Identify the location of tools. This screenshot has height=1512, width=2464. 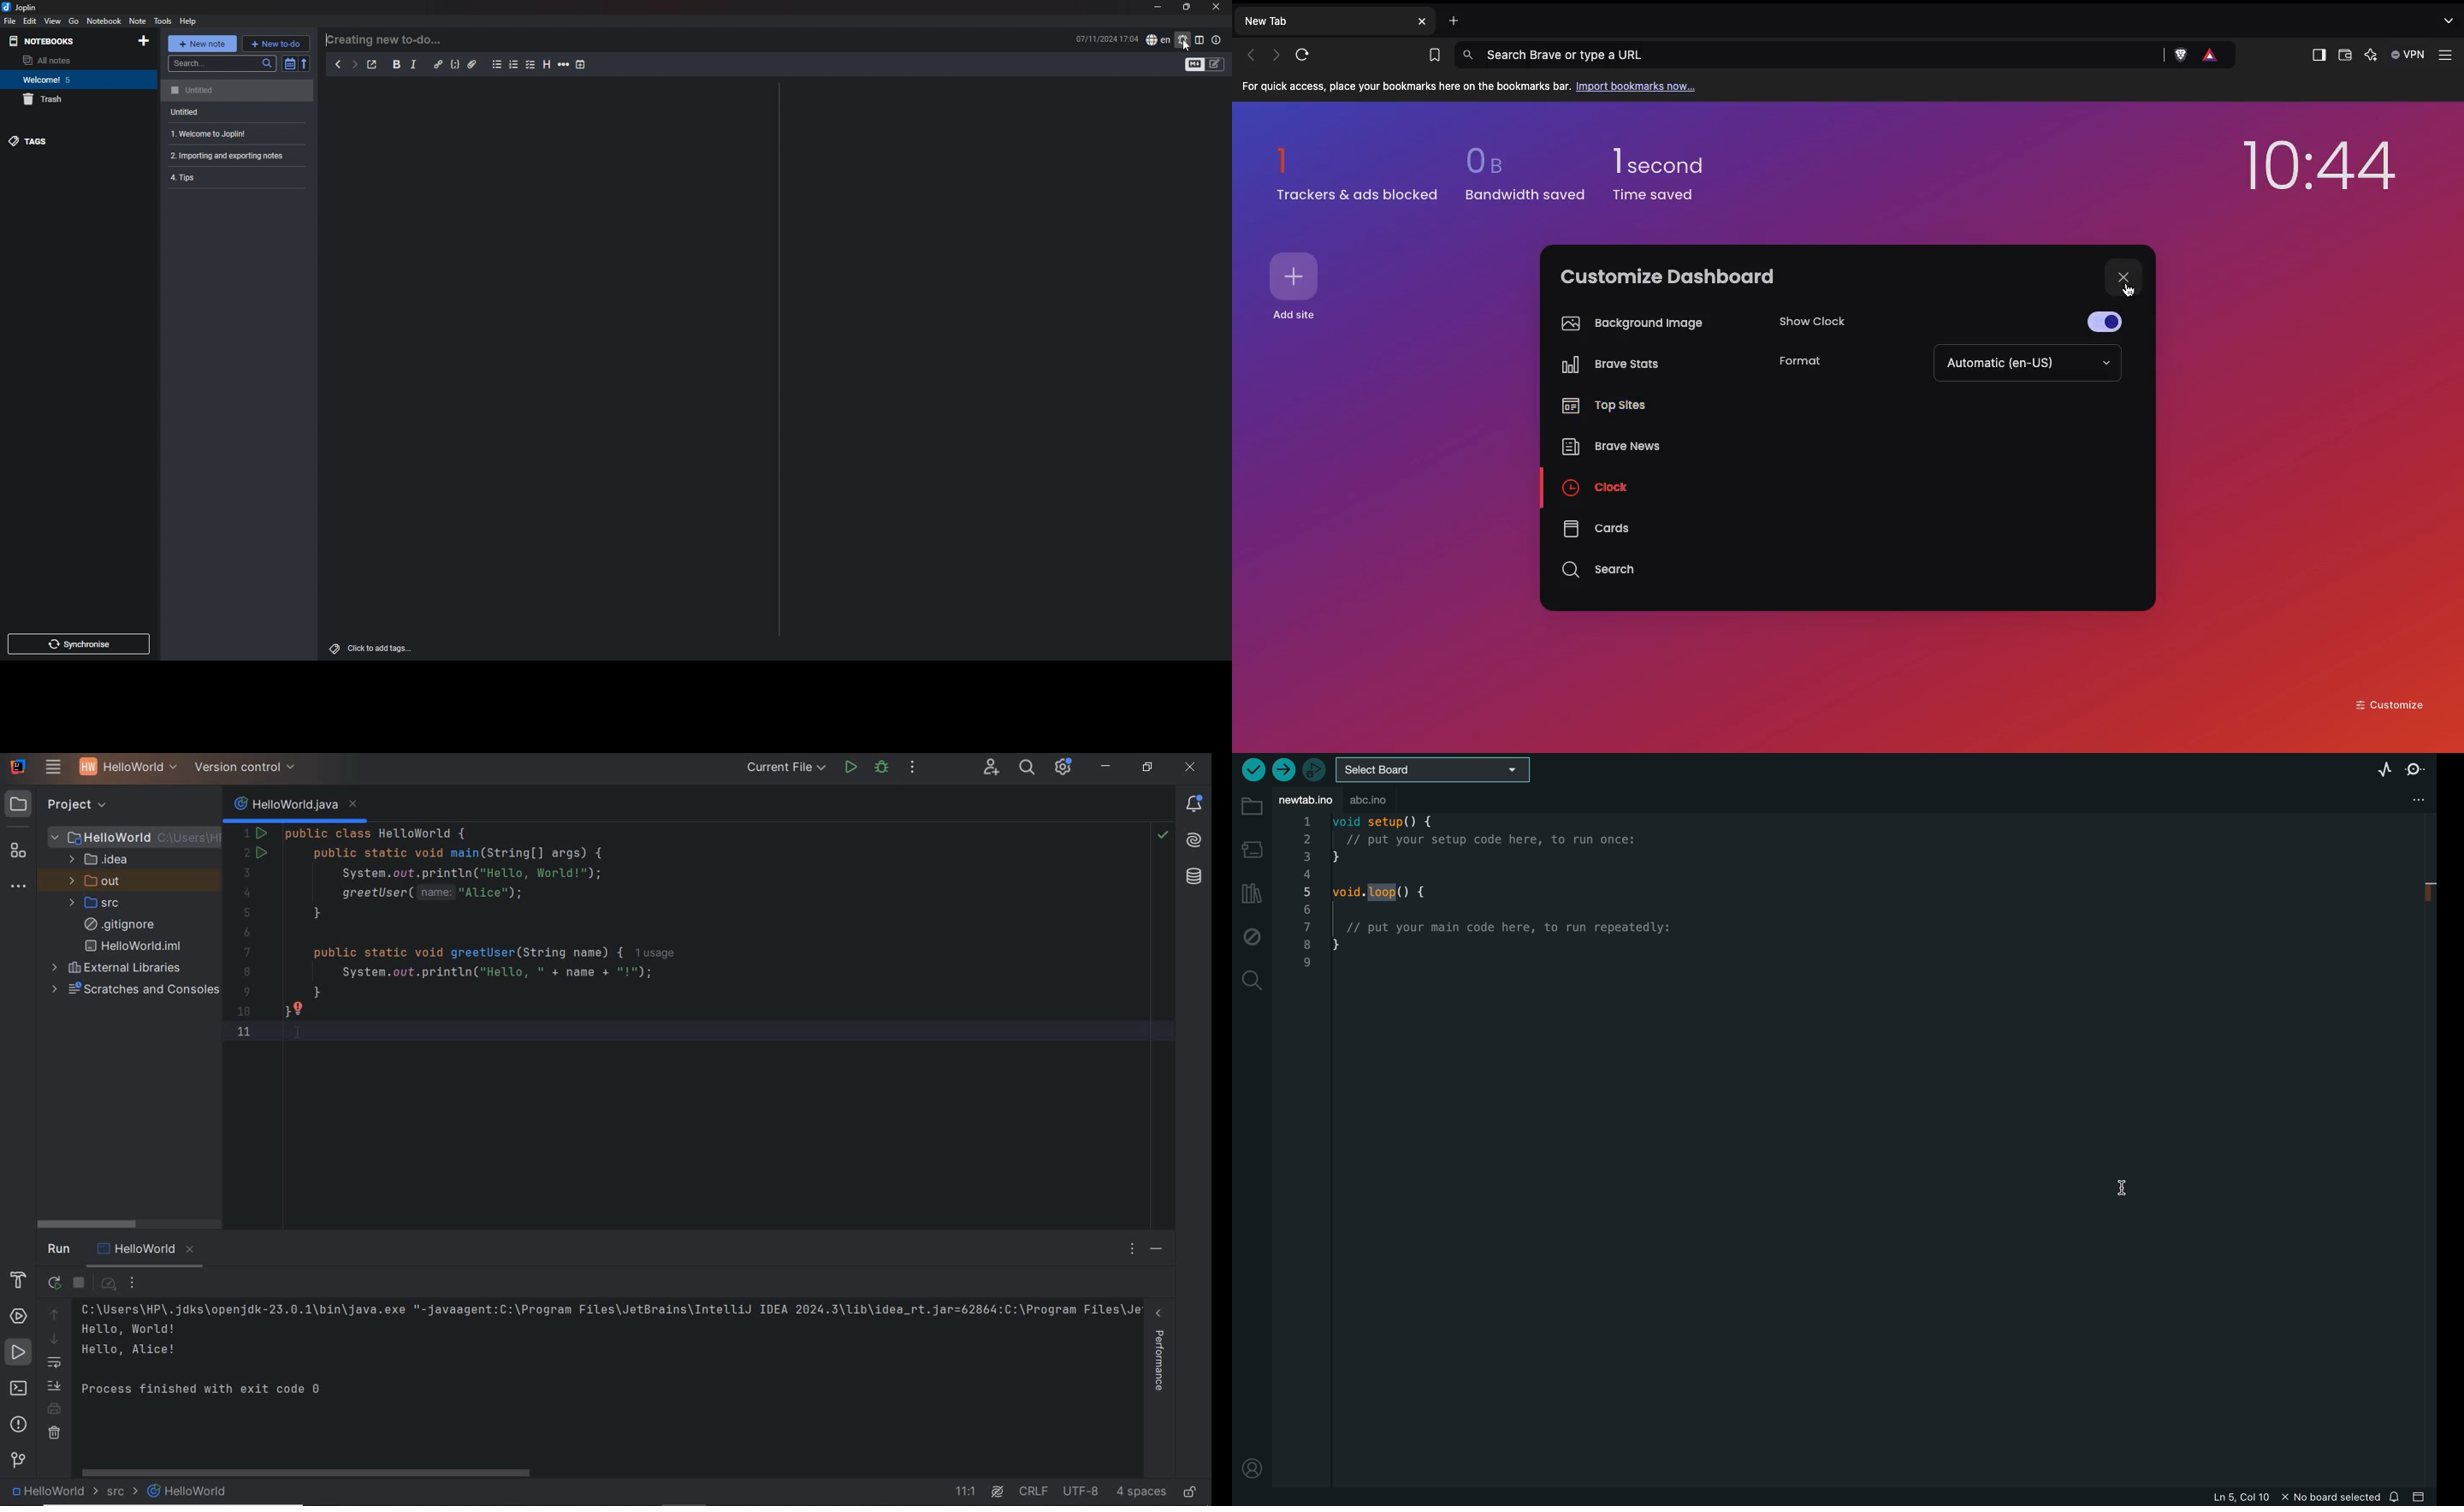
(162, 21).